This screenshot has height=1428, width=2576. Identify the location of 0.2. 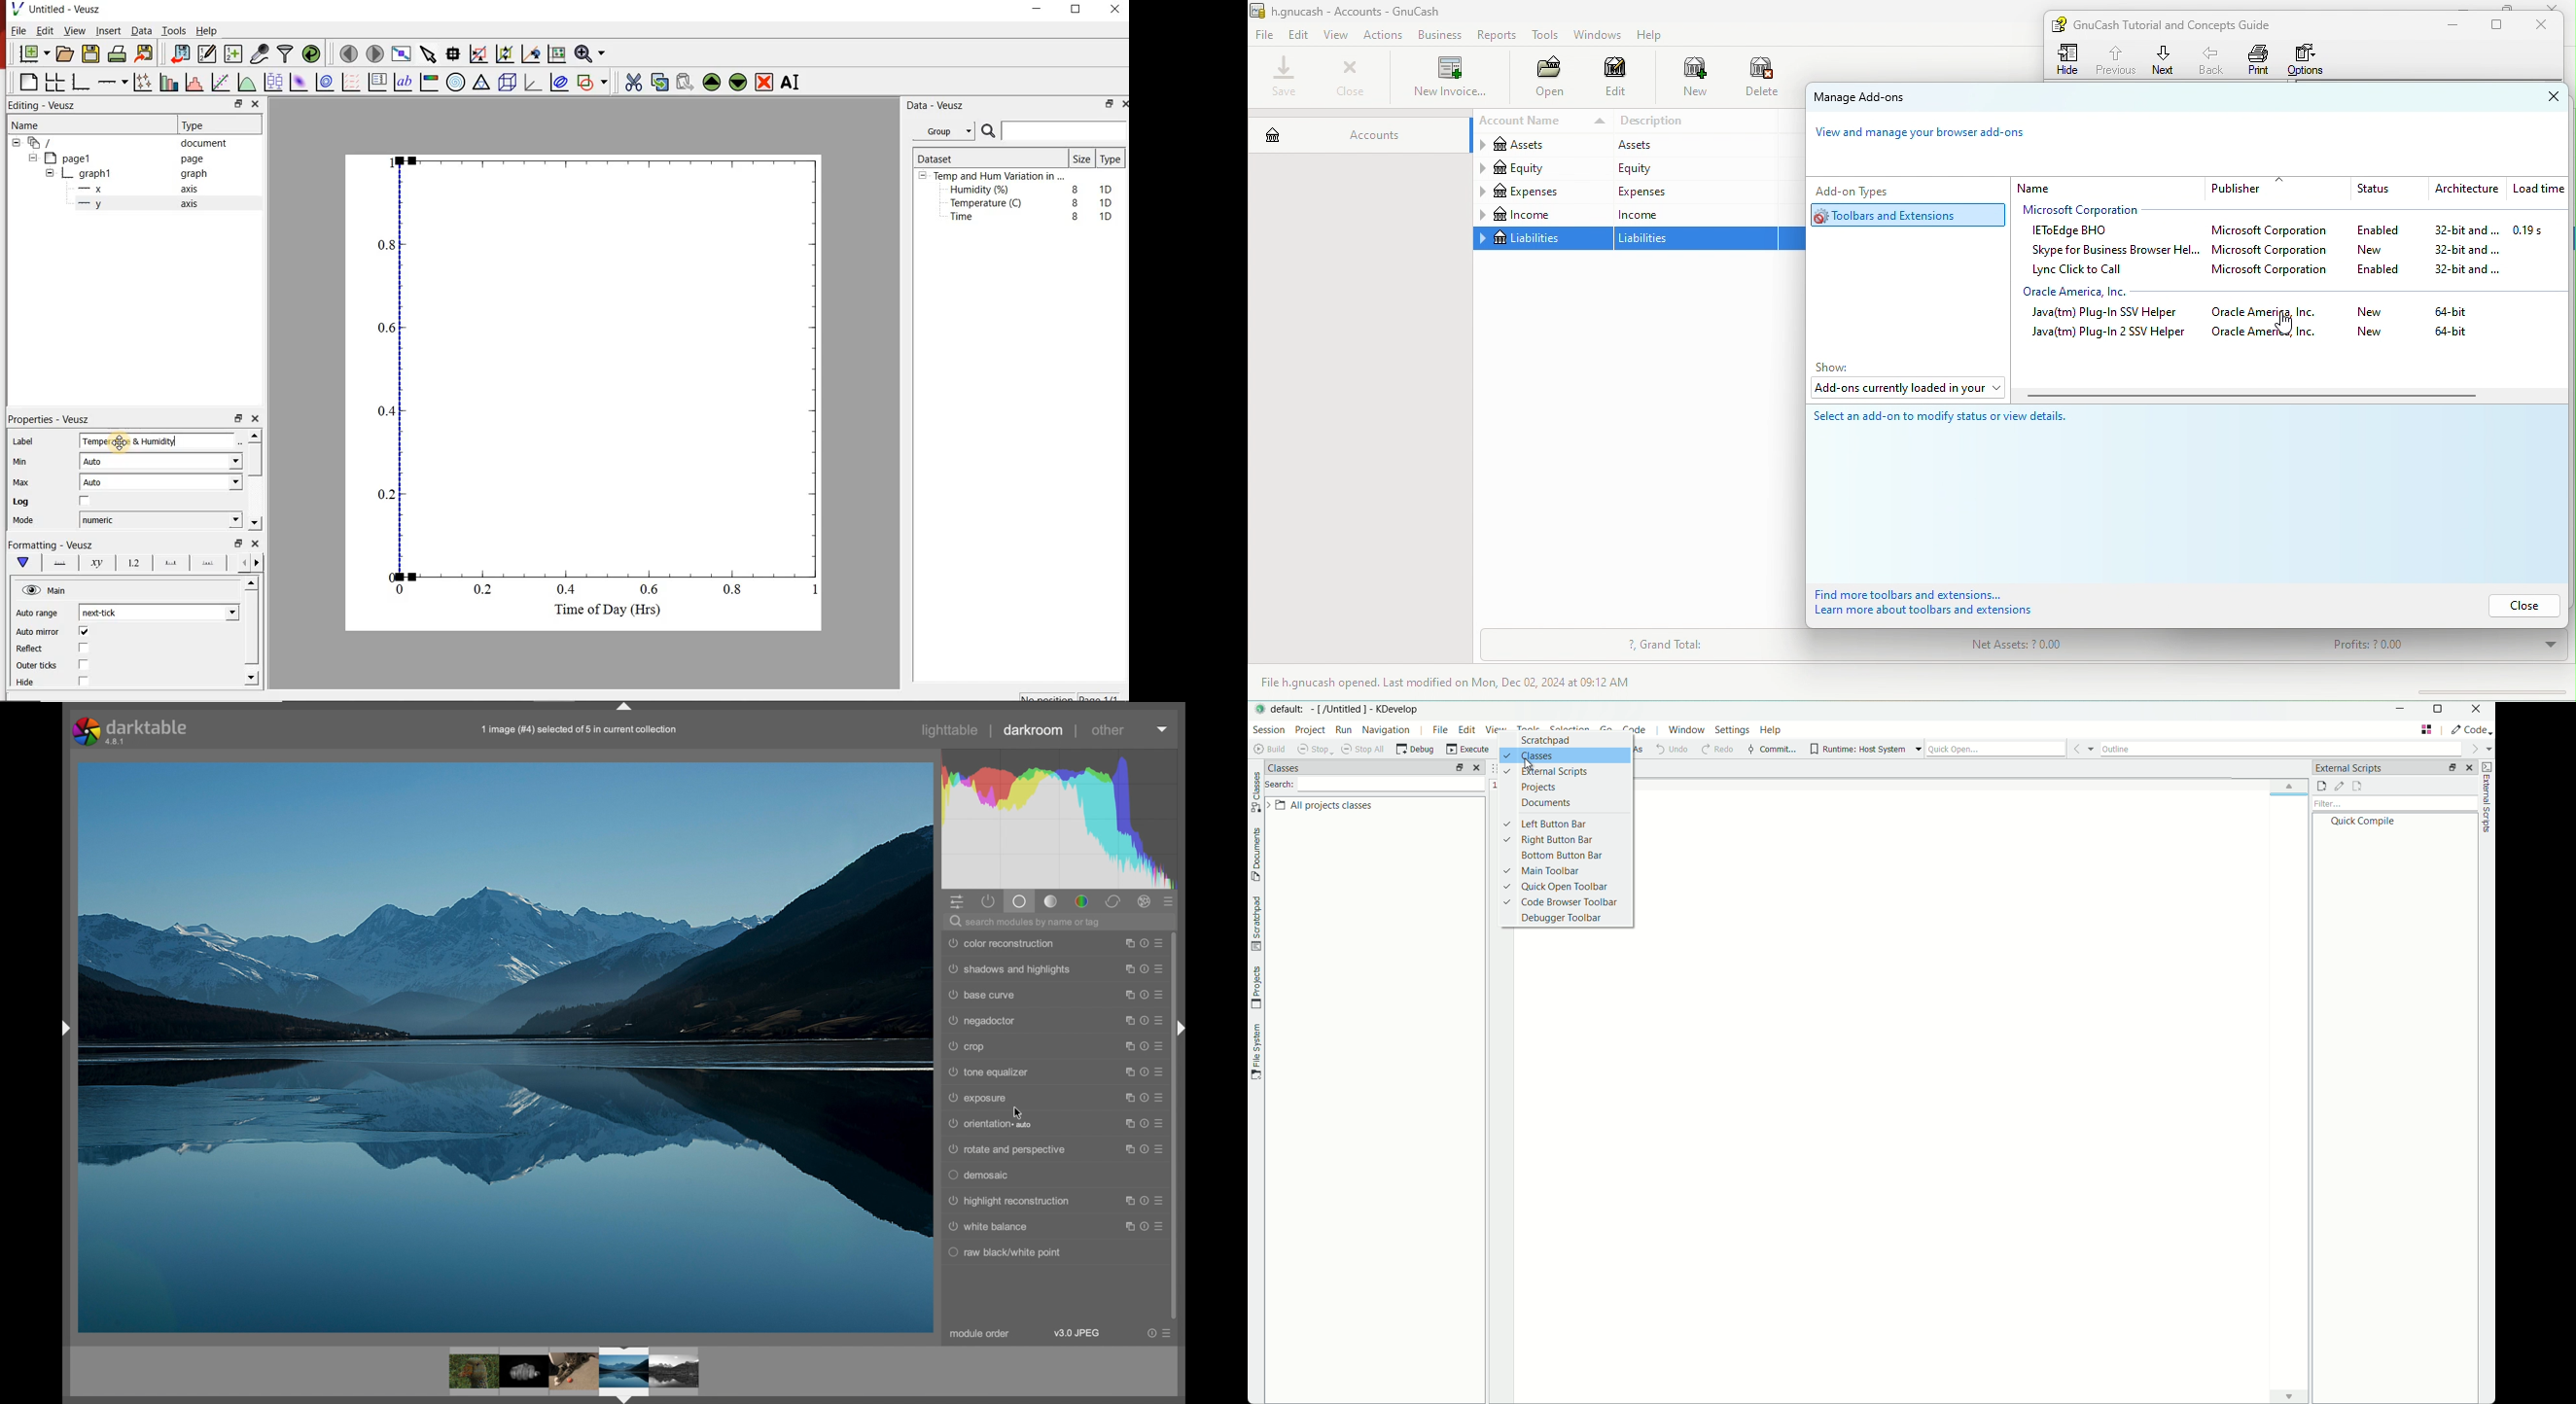
(486, 590).